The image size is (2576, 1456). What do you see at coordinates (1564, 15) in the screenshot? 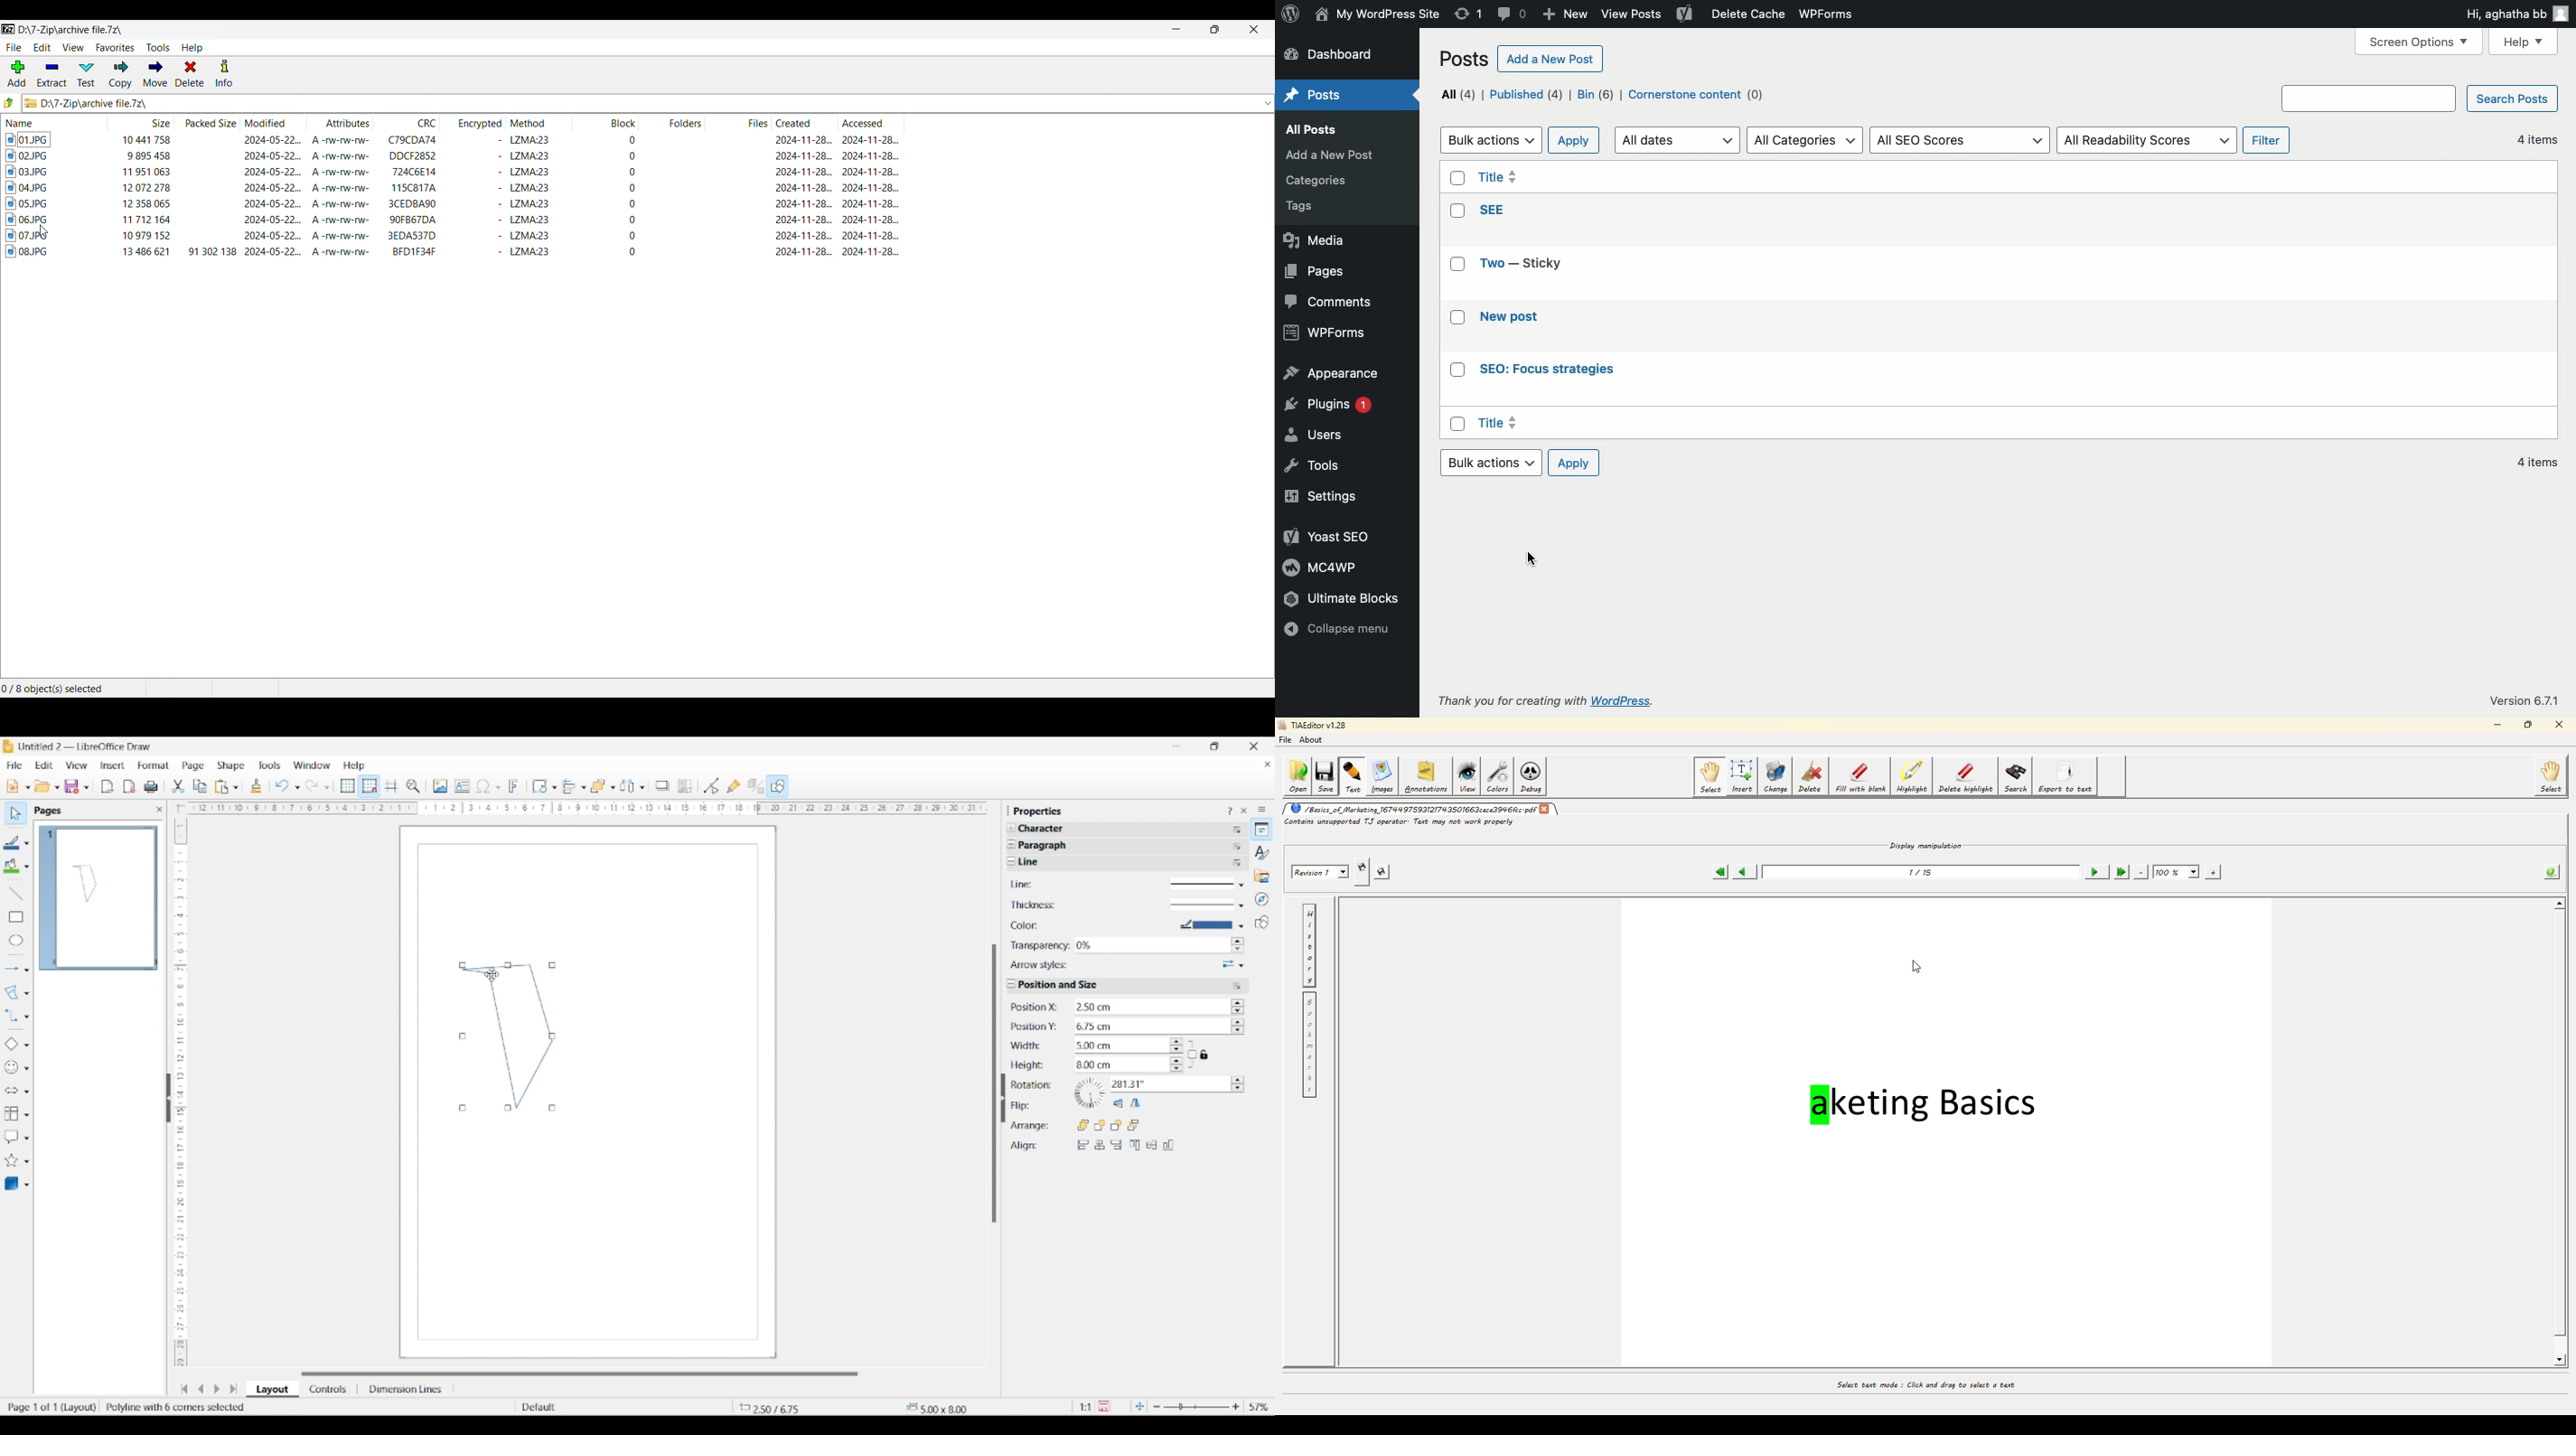
I see `New` at bounding box center [1564, 15].